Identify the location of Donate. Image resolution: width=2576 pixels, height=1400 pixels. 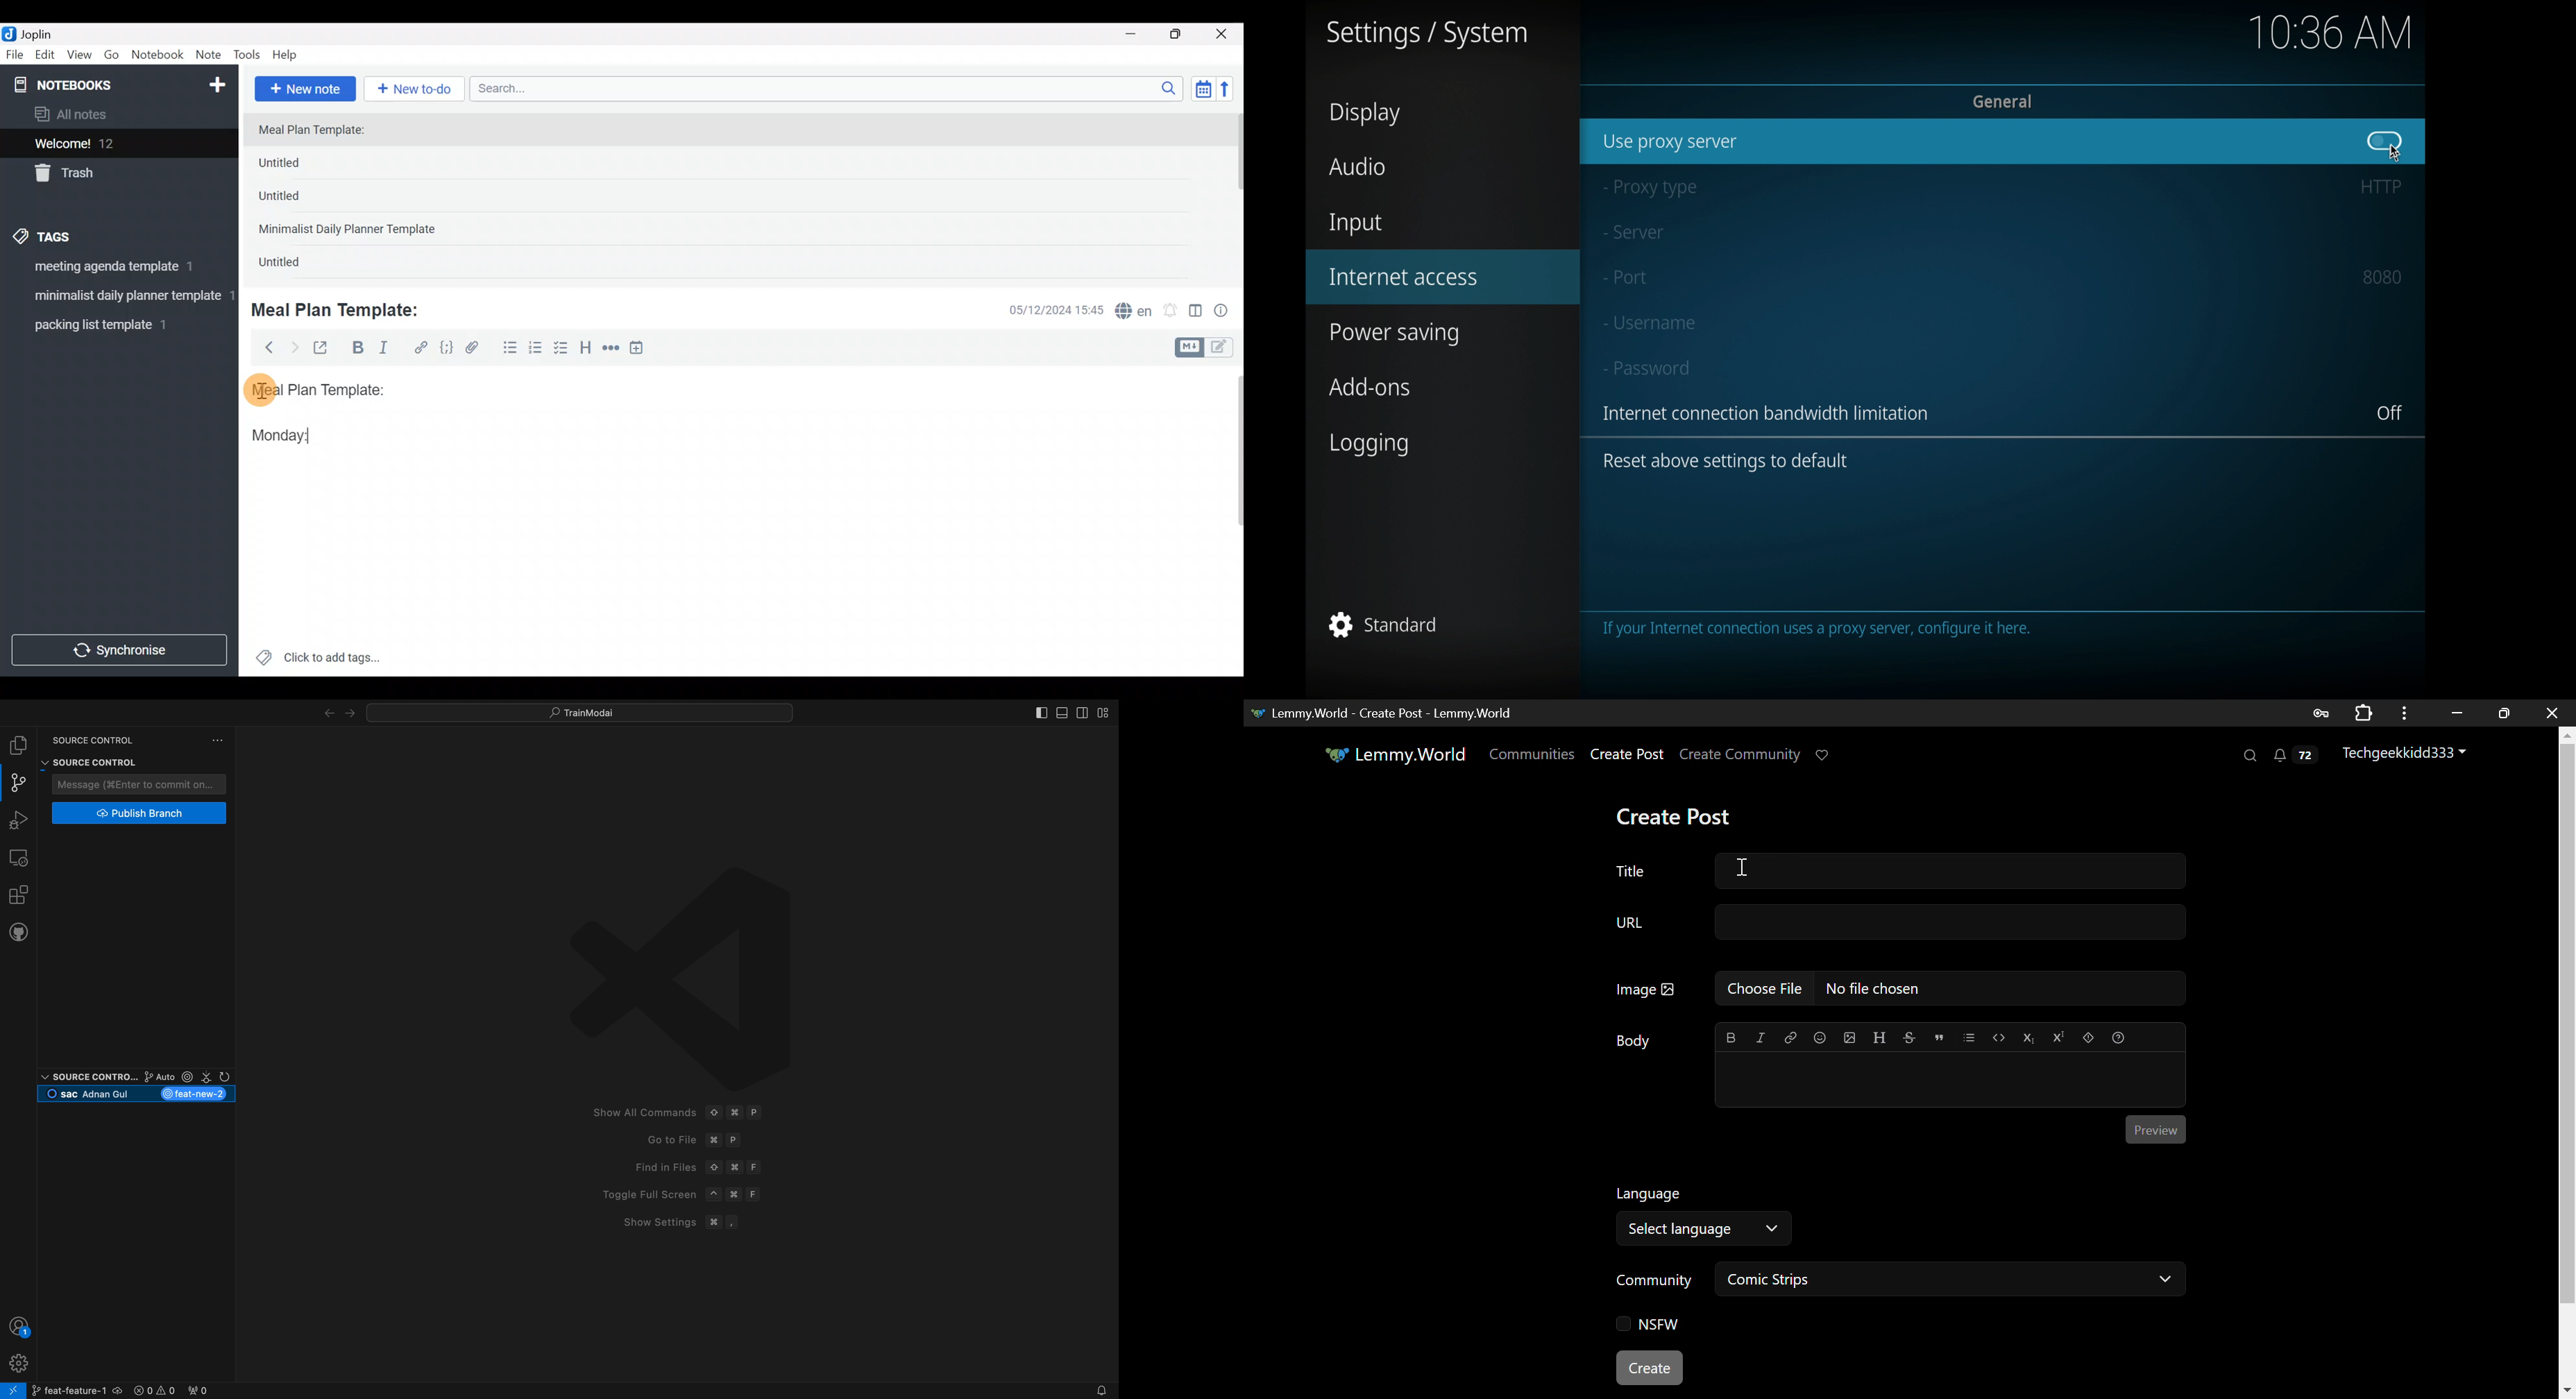
(1827, 754).